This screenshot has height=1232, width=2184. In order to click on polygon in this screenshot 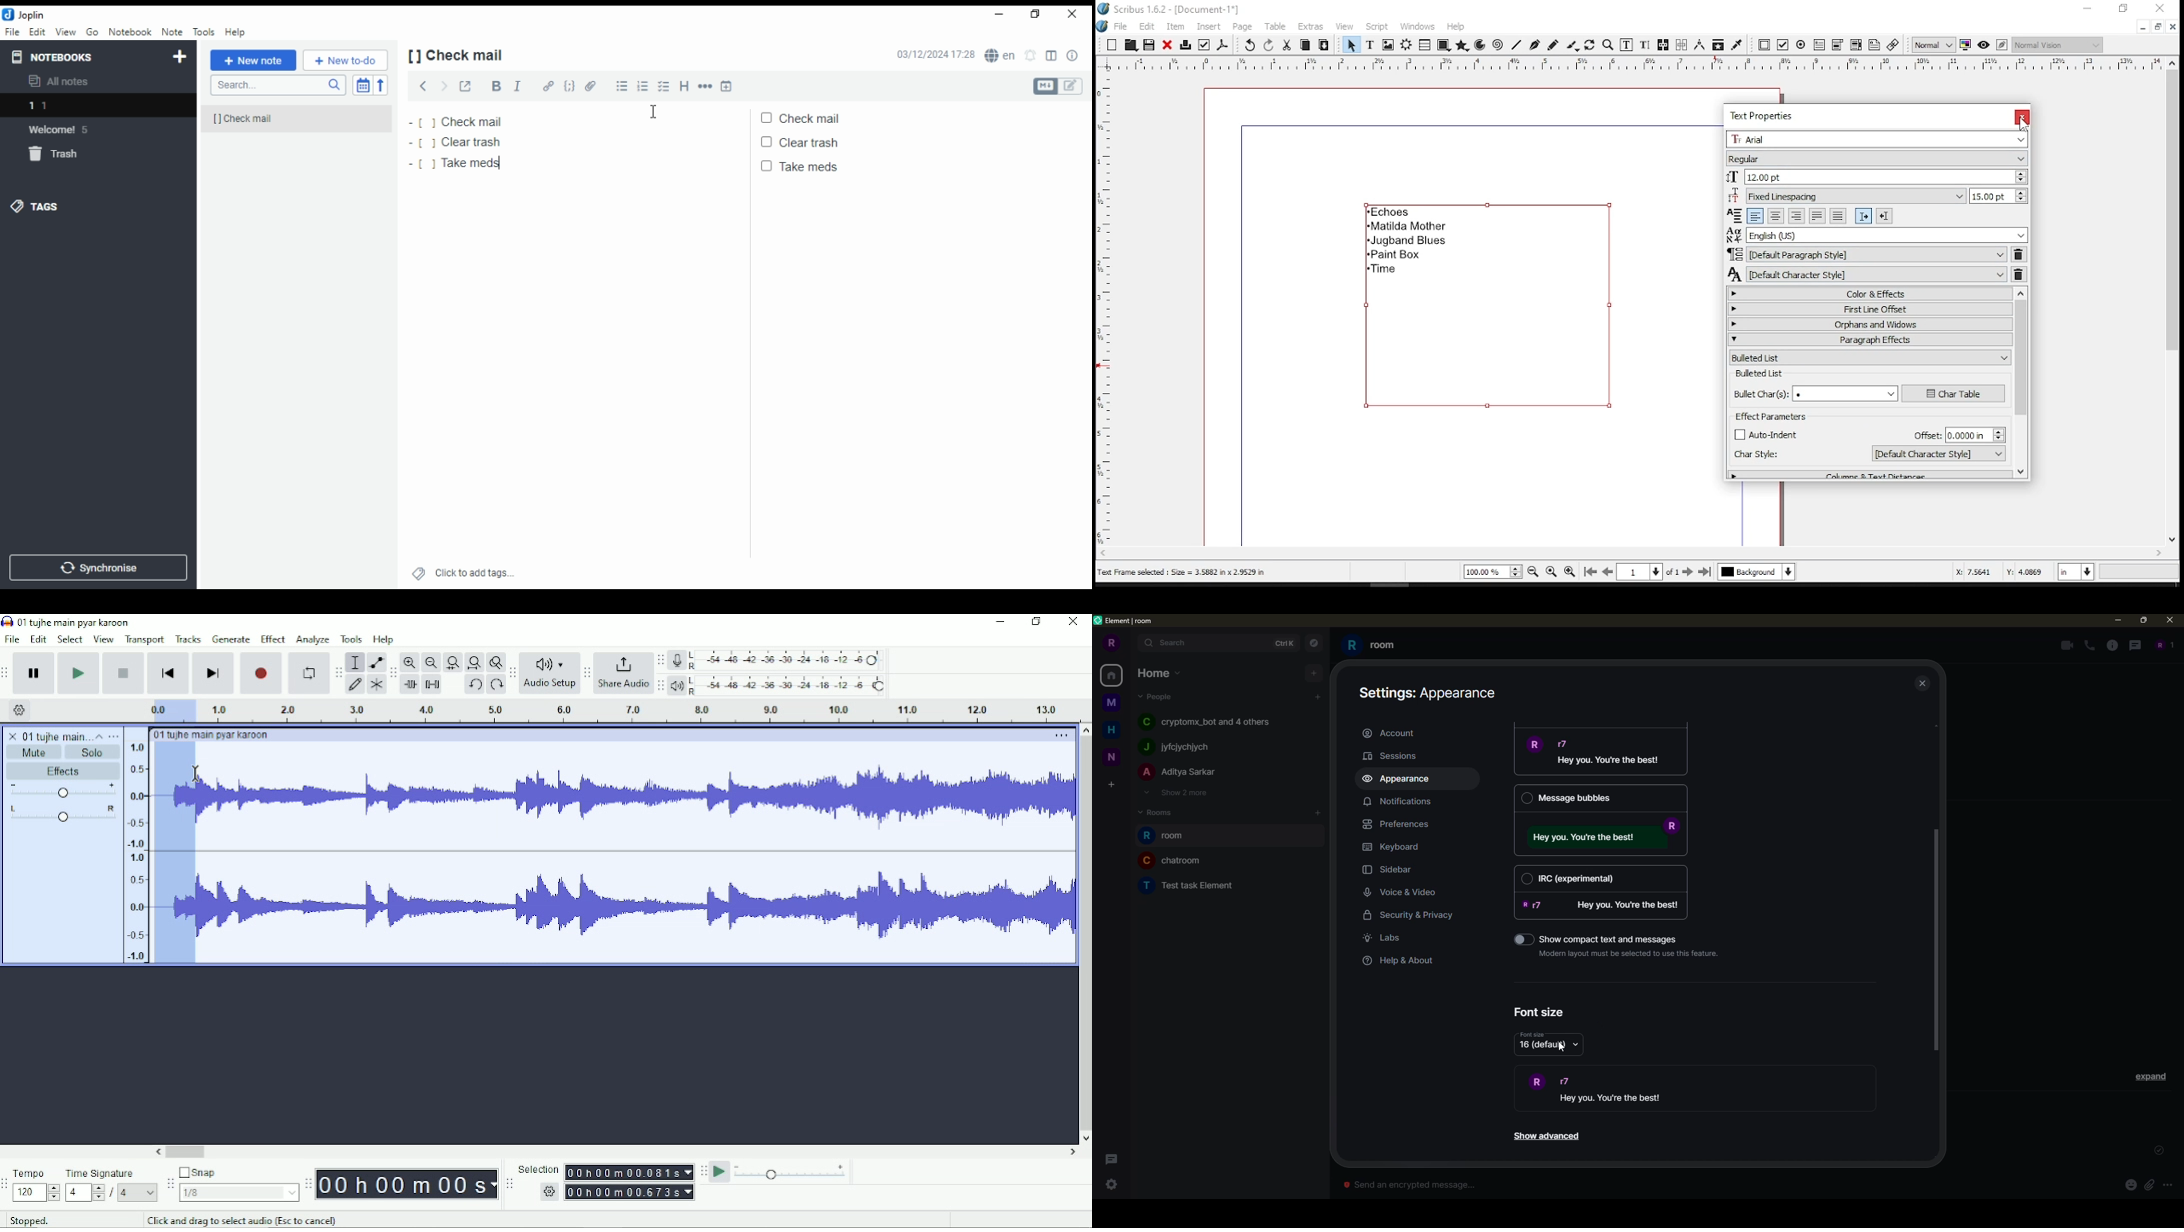, I will do `click(1463, 46)`.